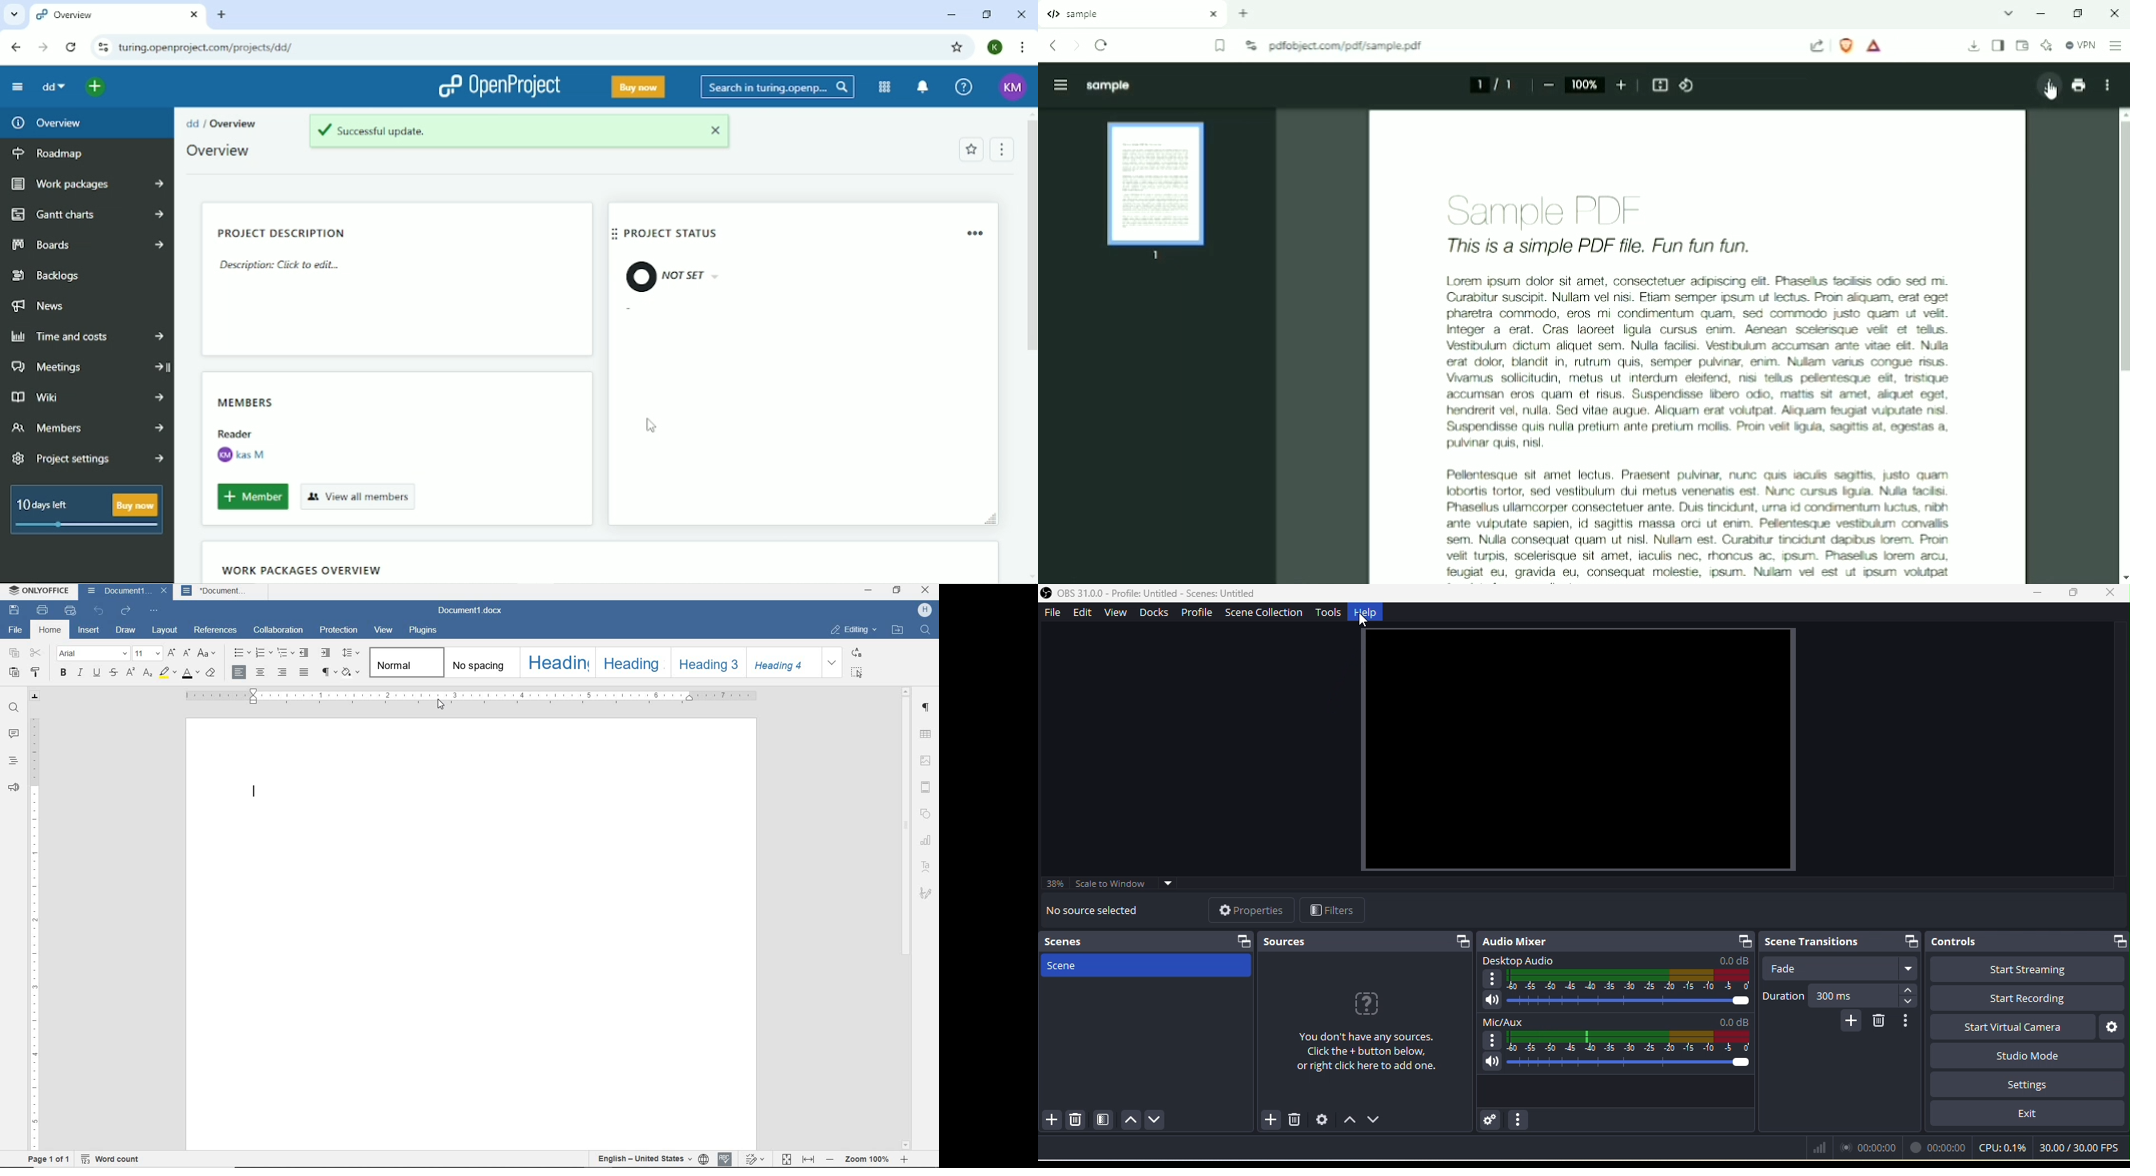 Image resolution: width=2156 pixels, height=1176 pixels. Describe the element at coordinates (16, 630) in the screenshot. I see `FILE` at that location.